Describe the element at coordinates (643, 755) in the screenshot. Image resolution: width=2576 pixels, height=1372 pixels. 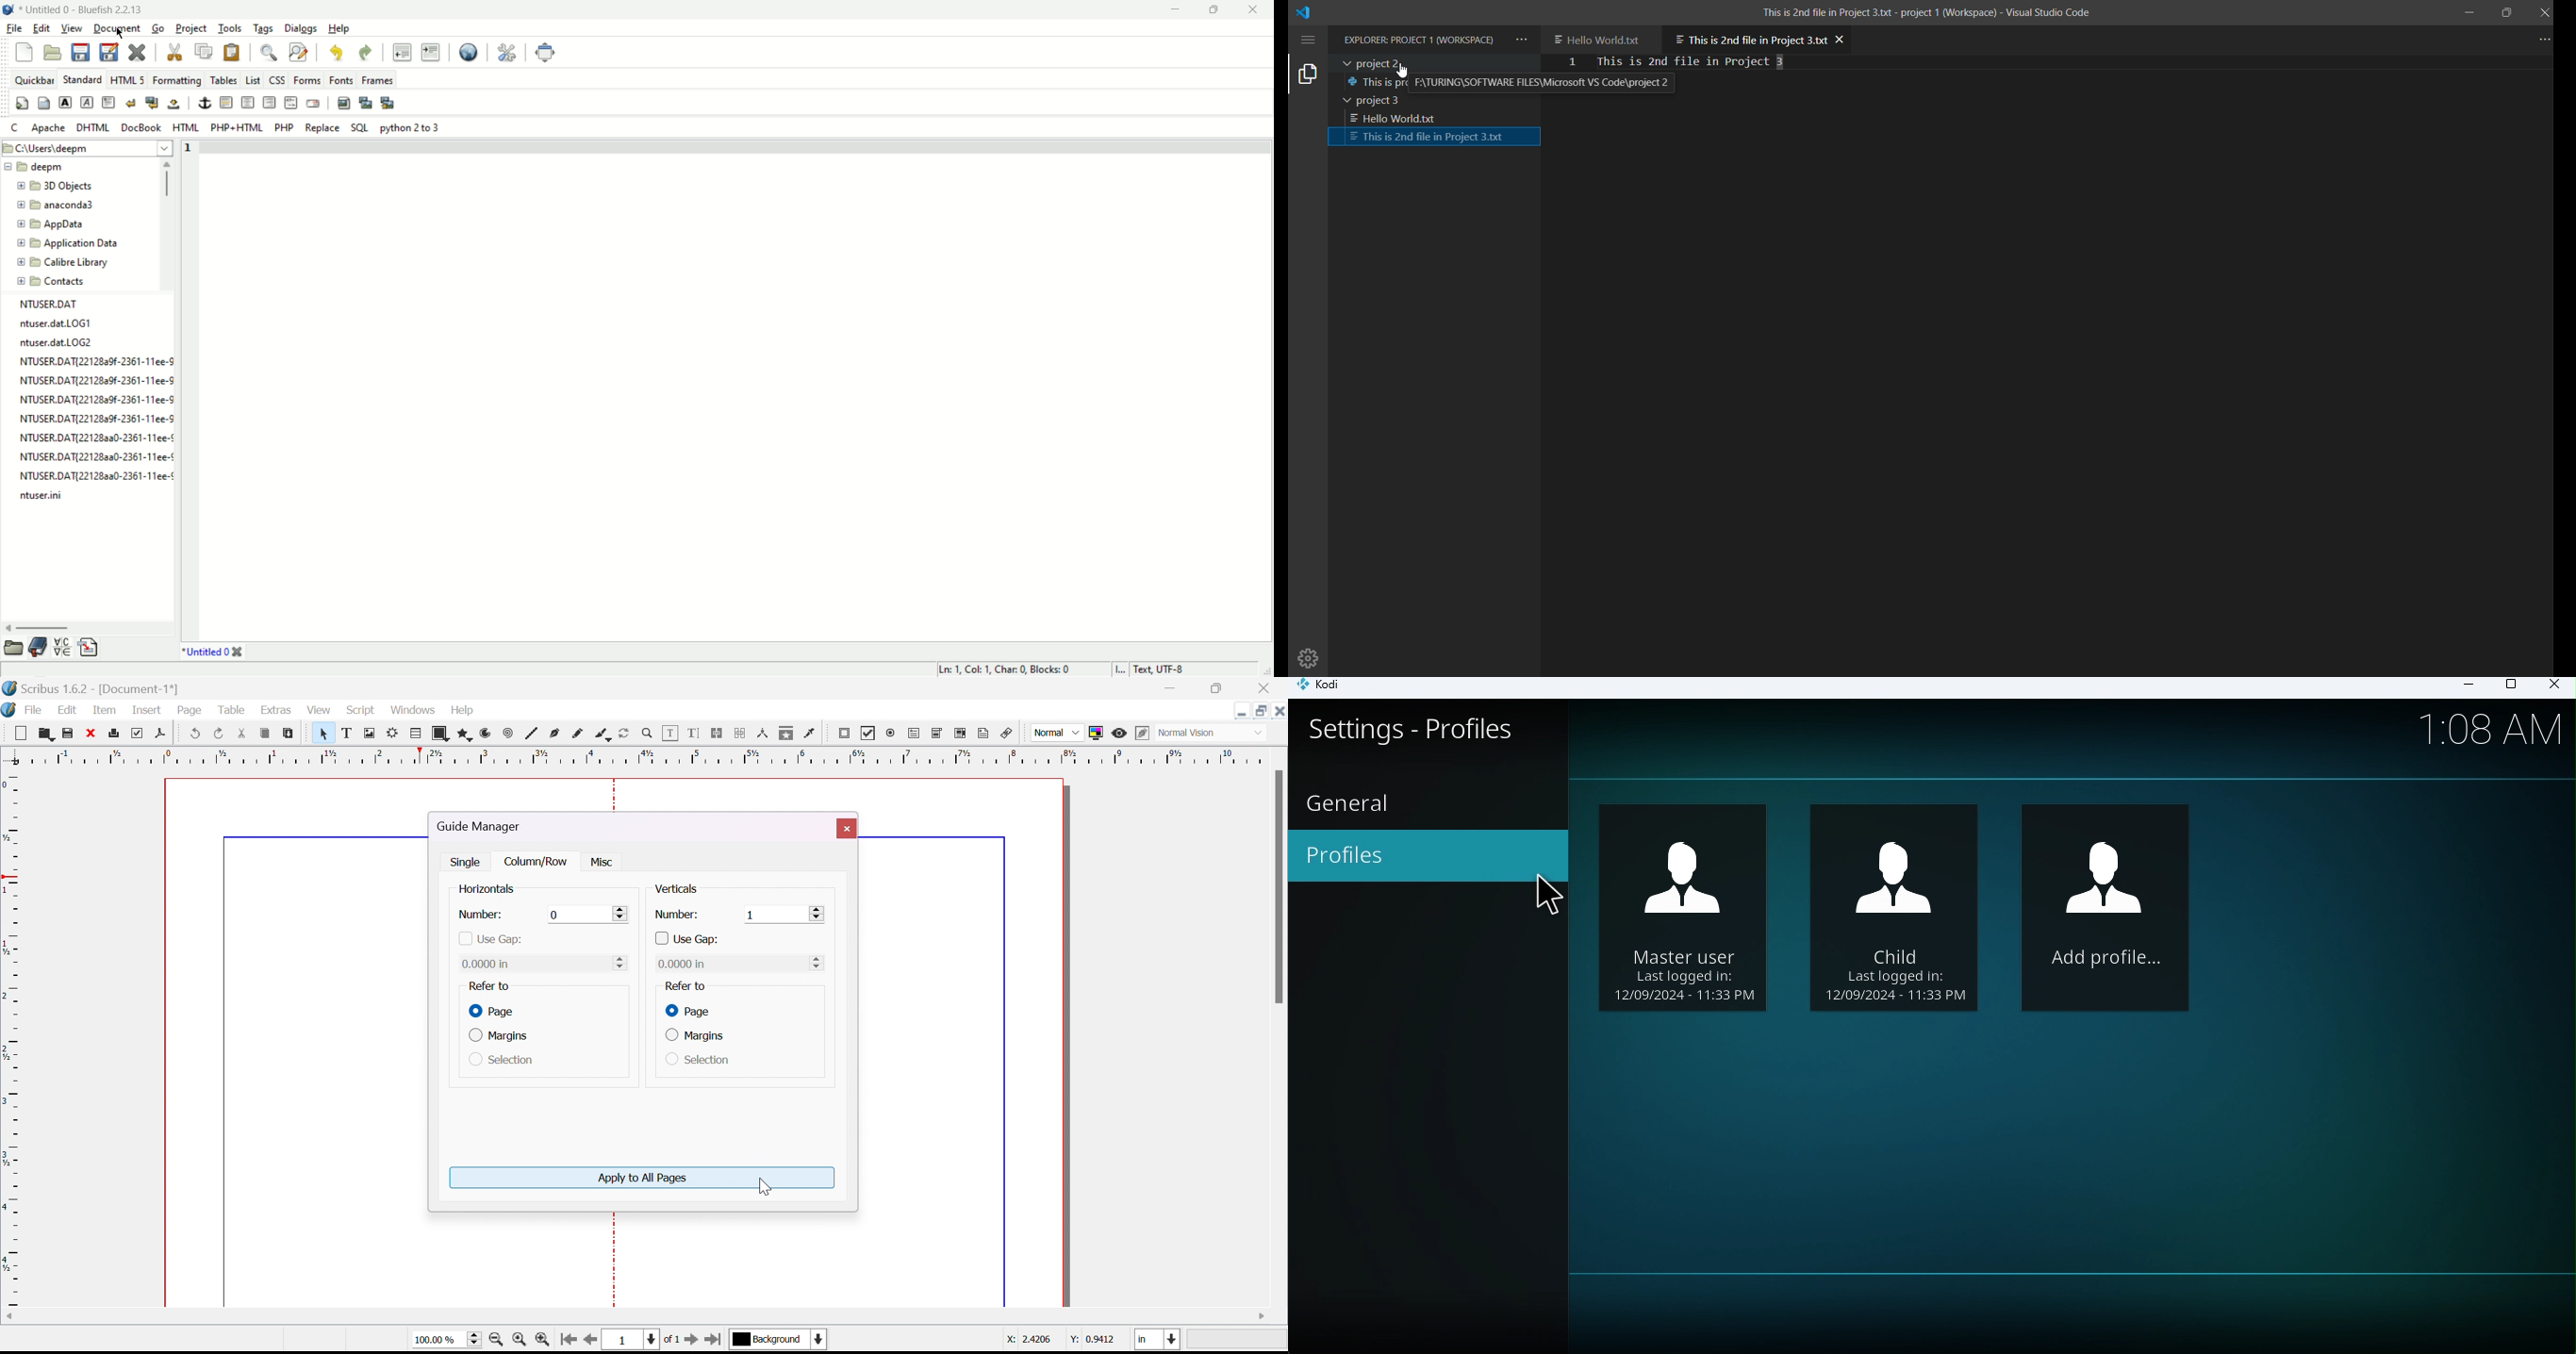
I see `ruler` at that location.